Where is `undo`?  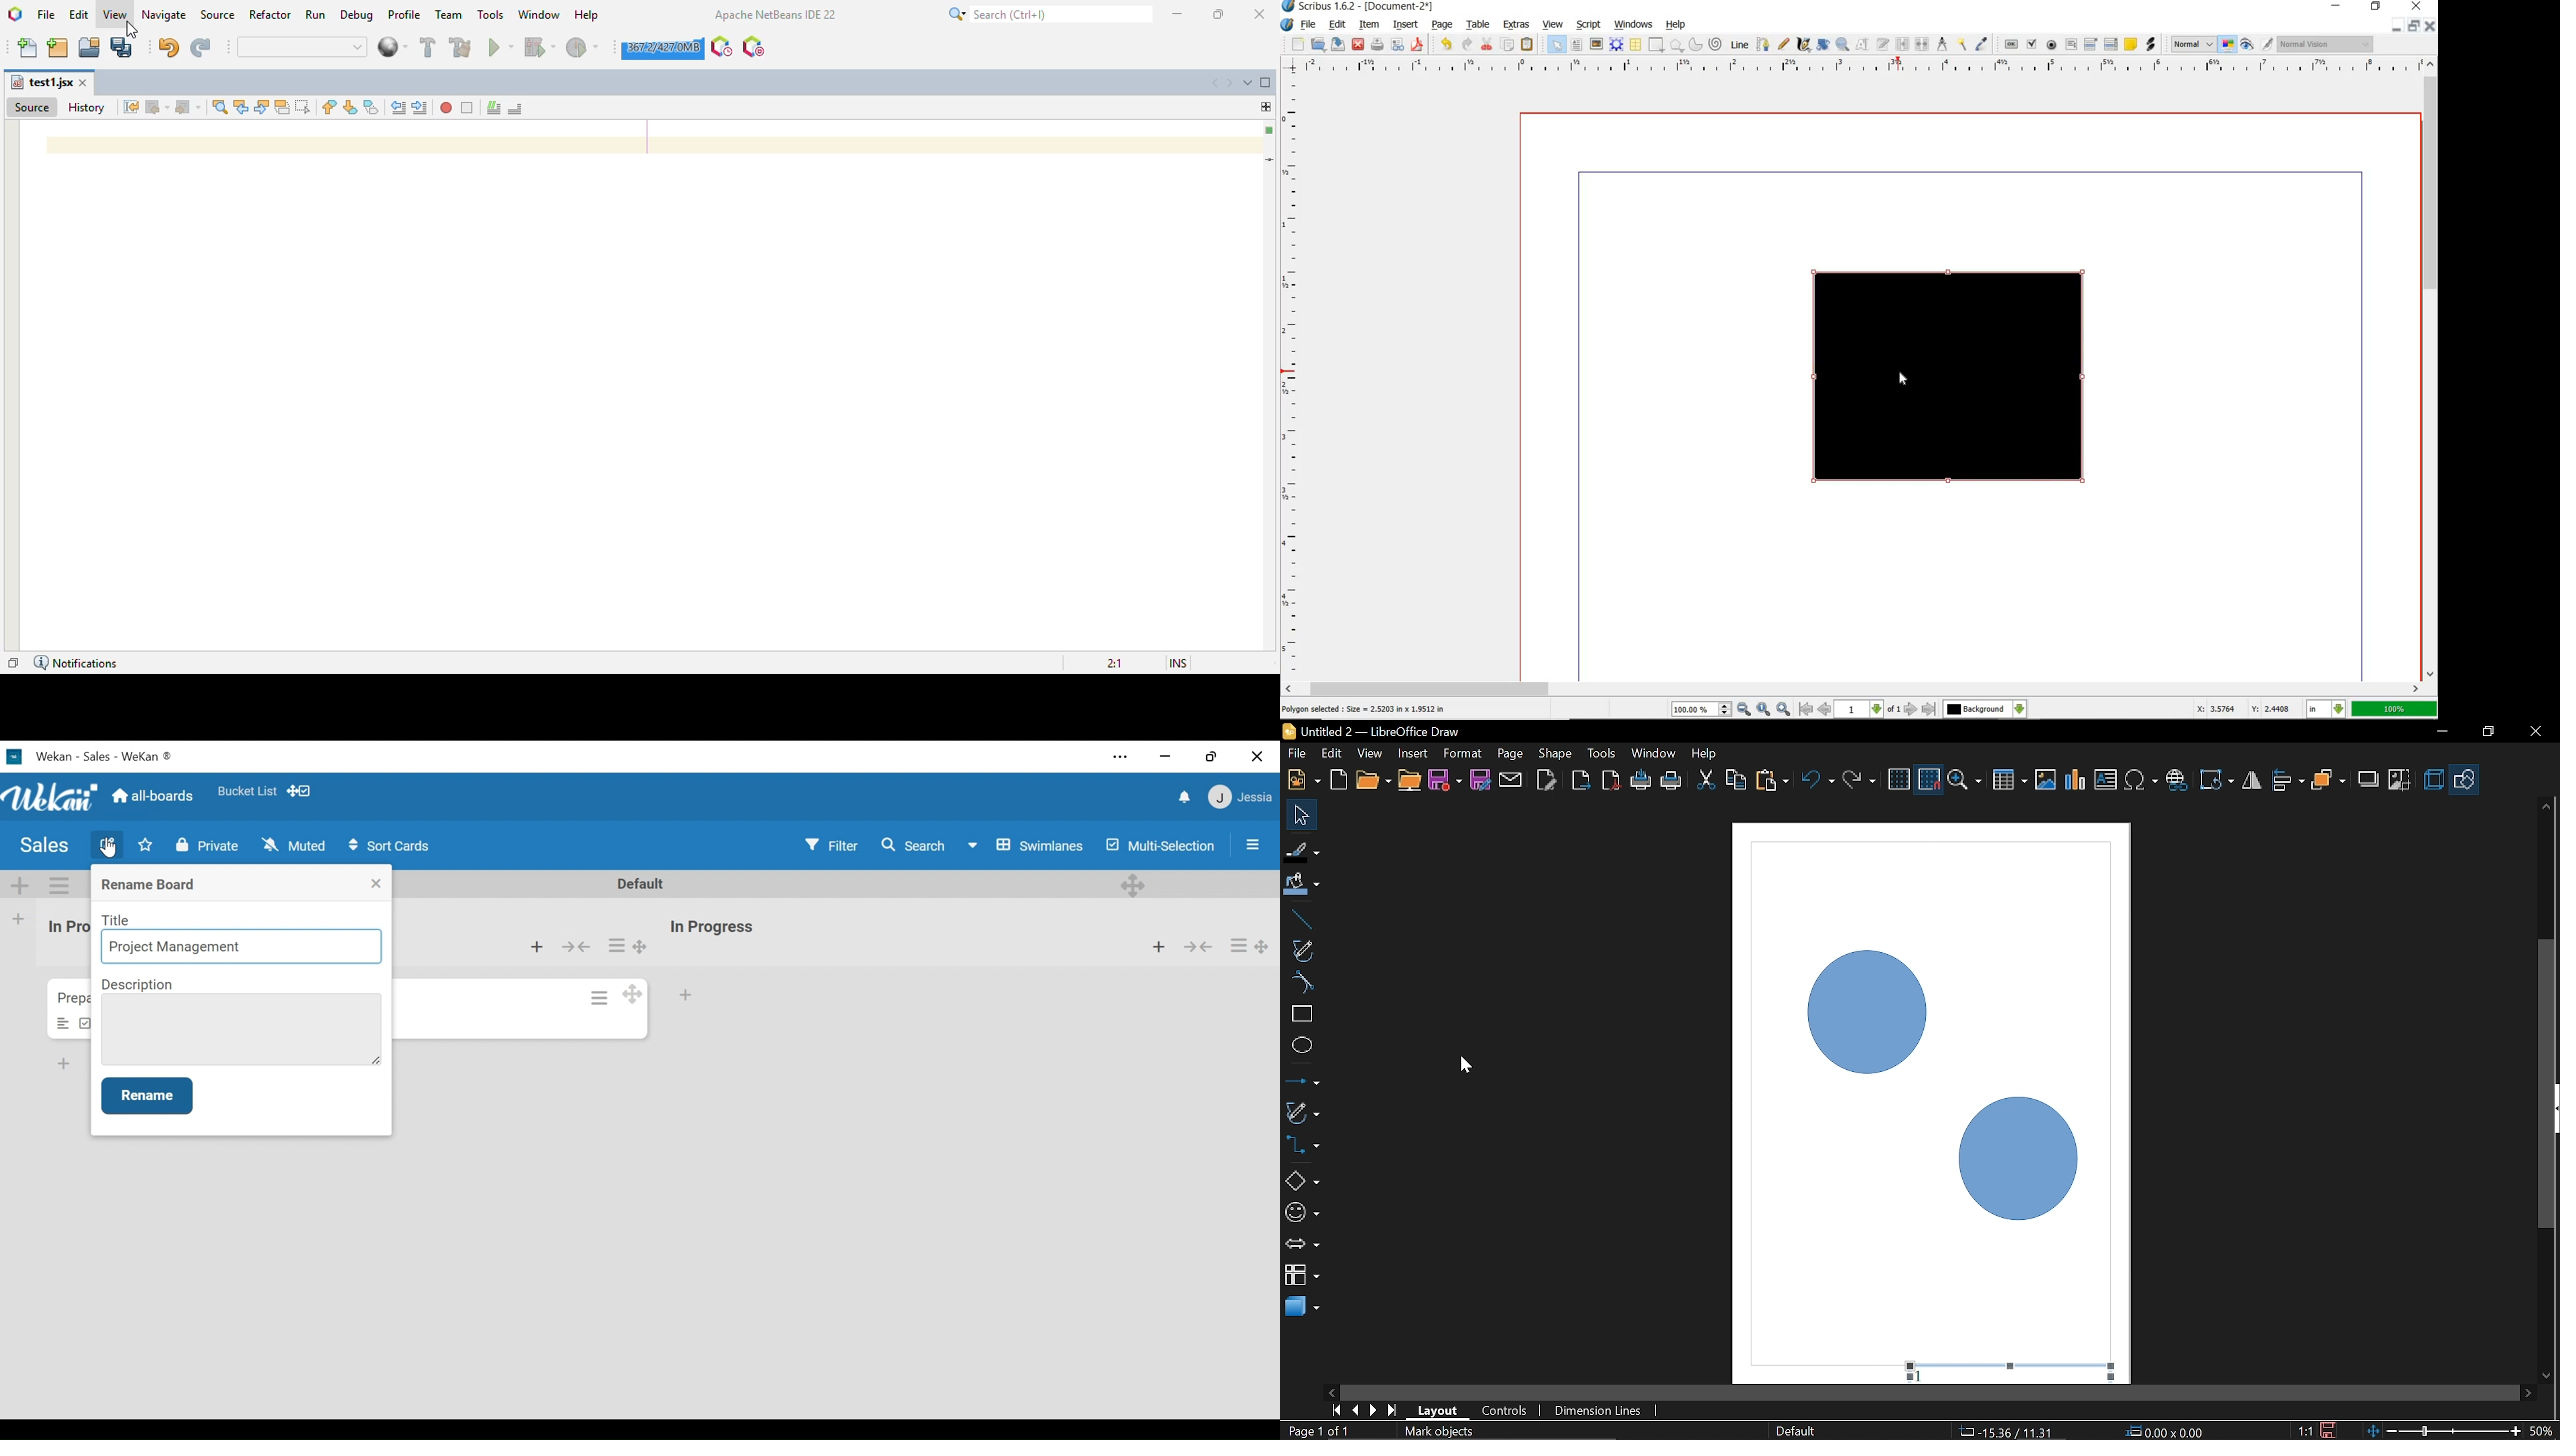 undo is located at coordinates (1446, 46).